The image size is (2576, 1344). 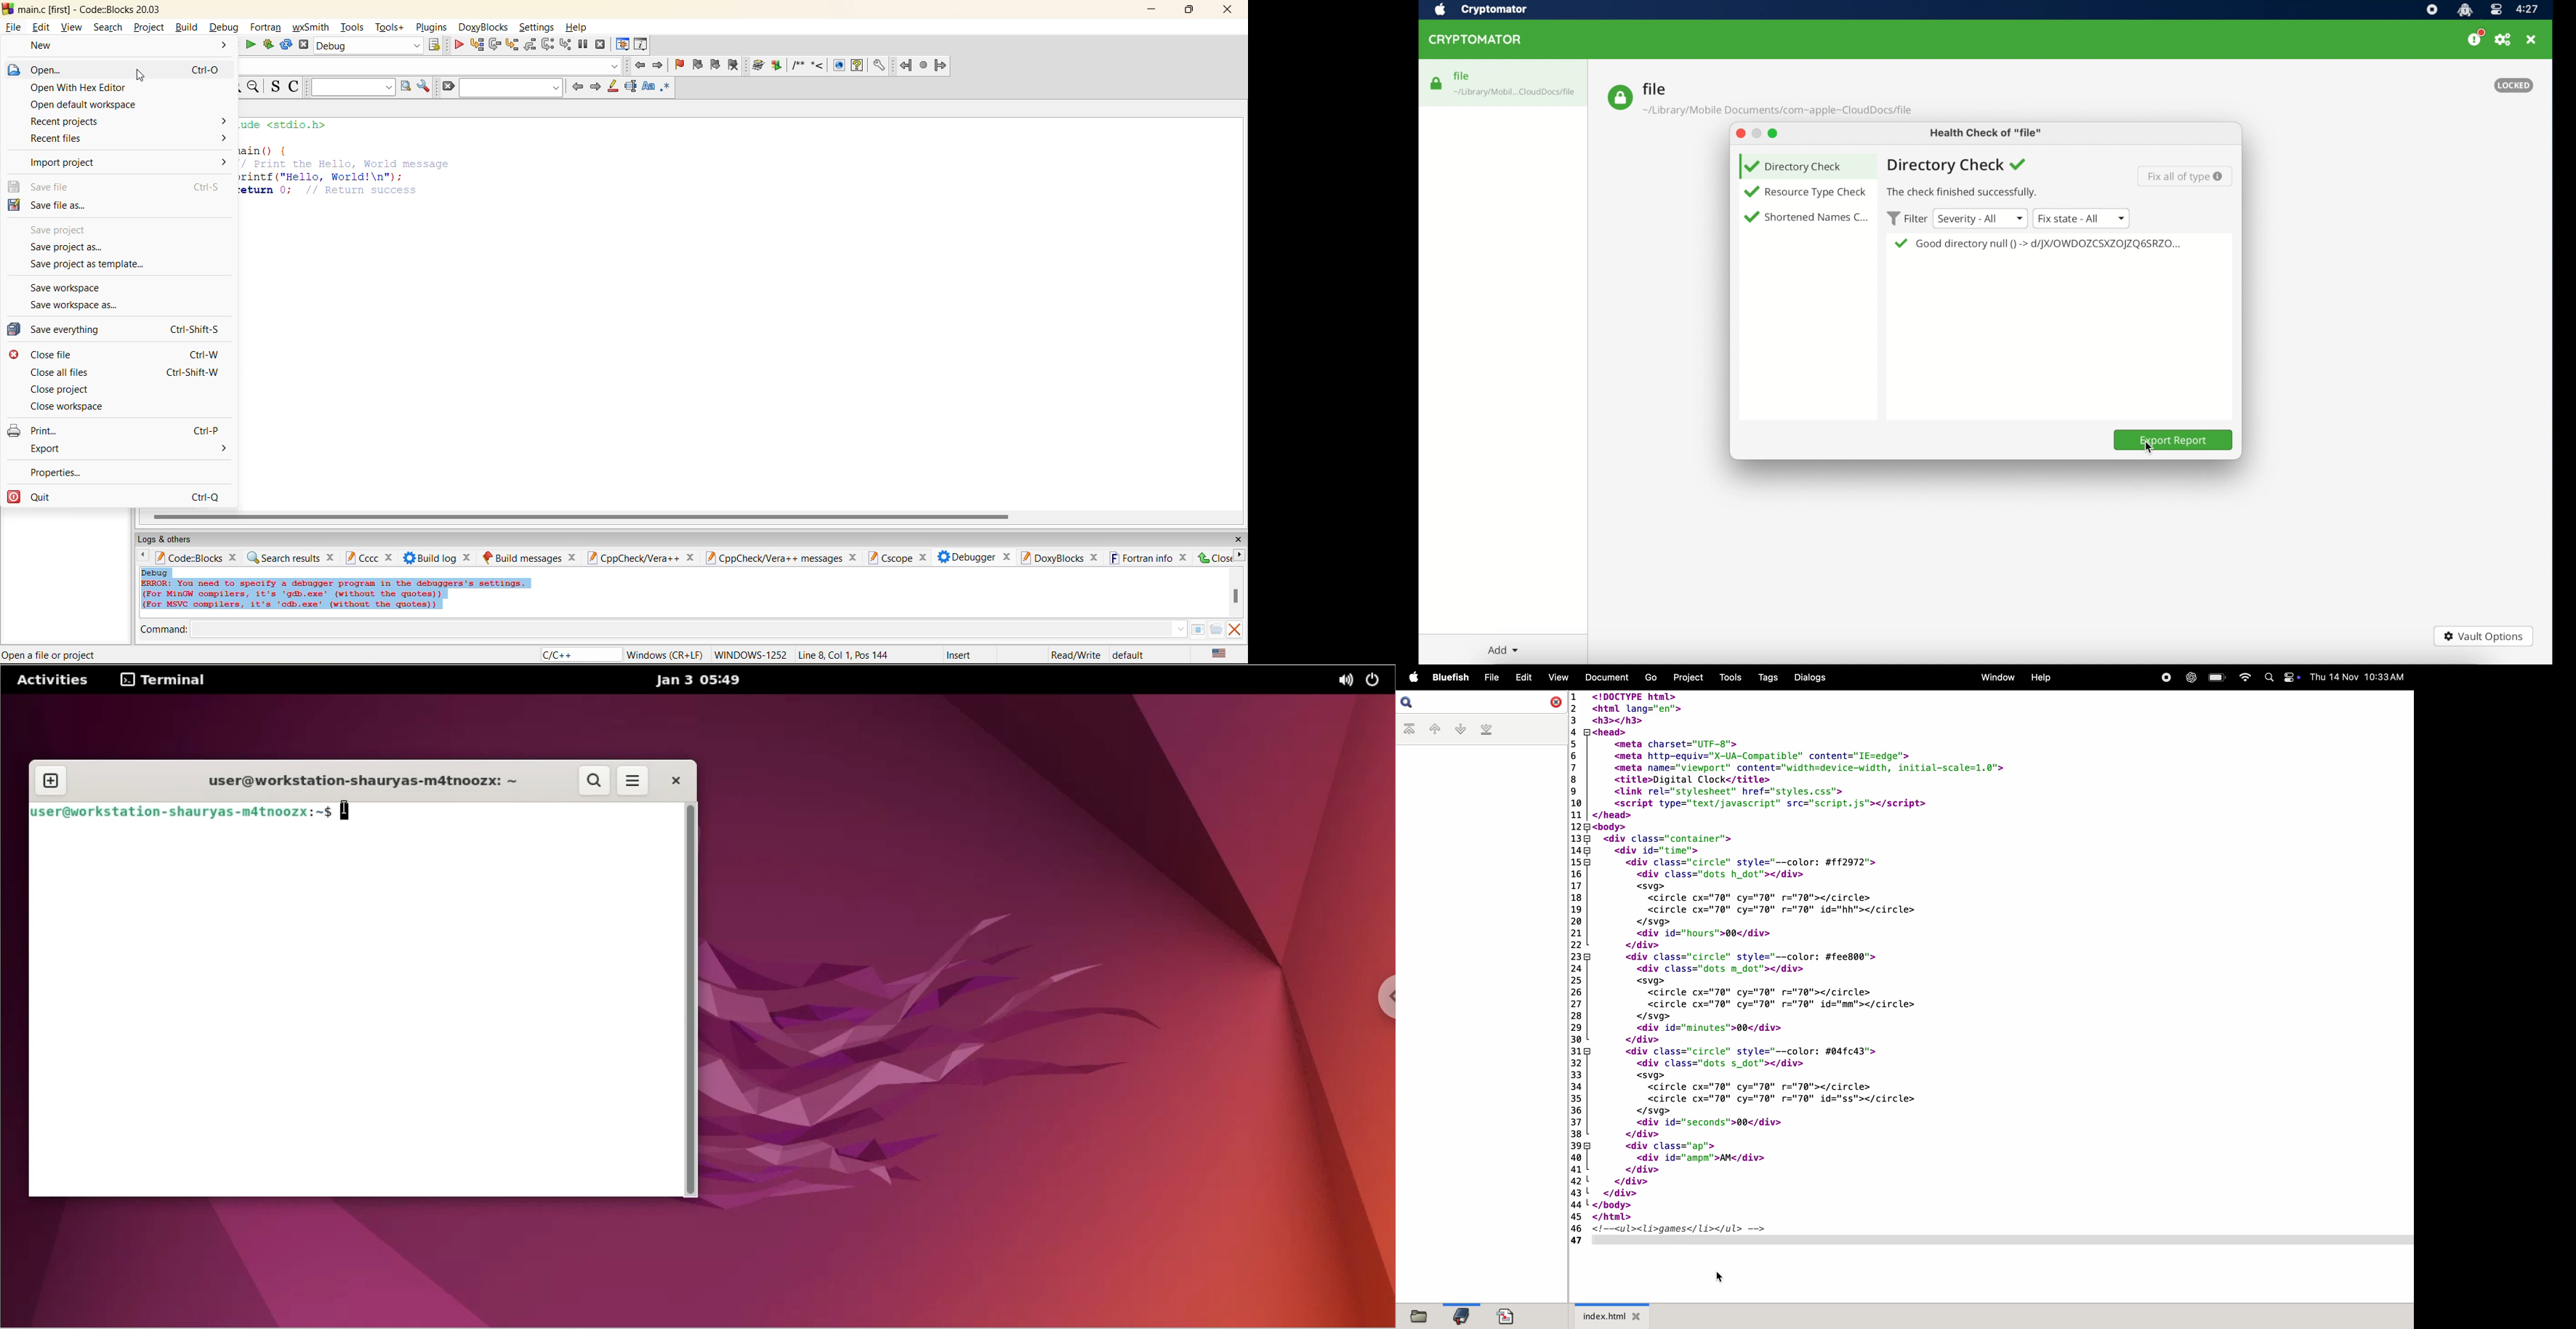 I want to click on Activities, so click(x=54, y=680).